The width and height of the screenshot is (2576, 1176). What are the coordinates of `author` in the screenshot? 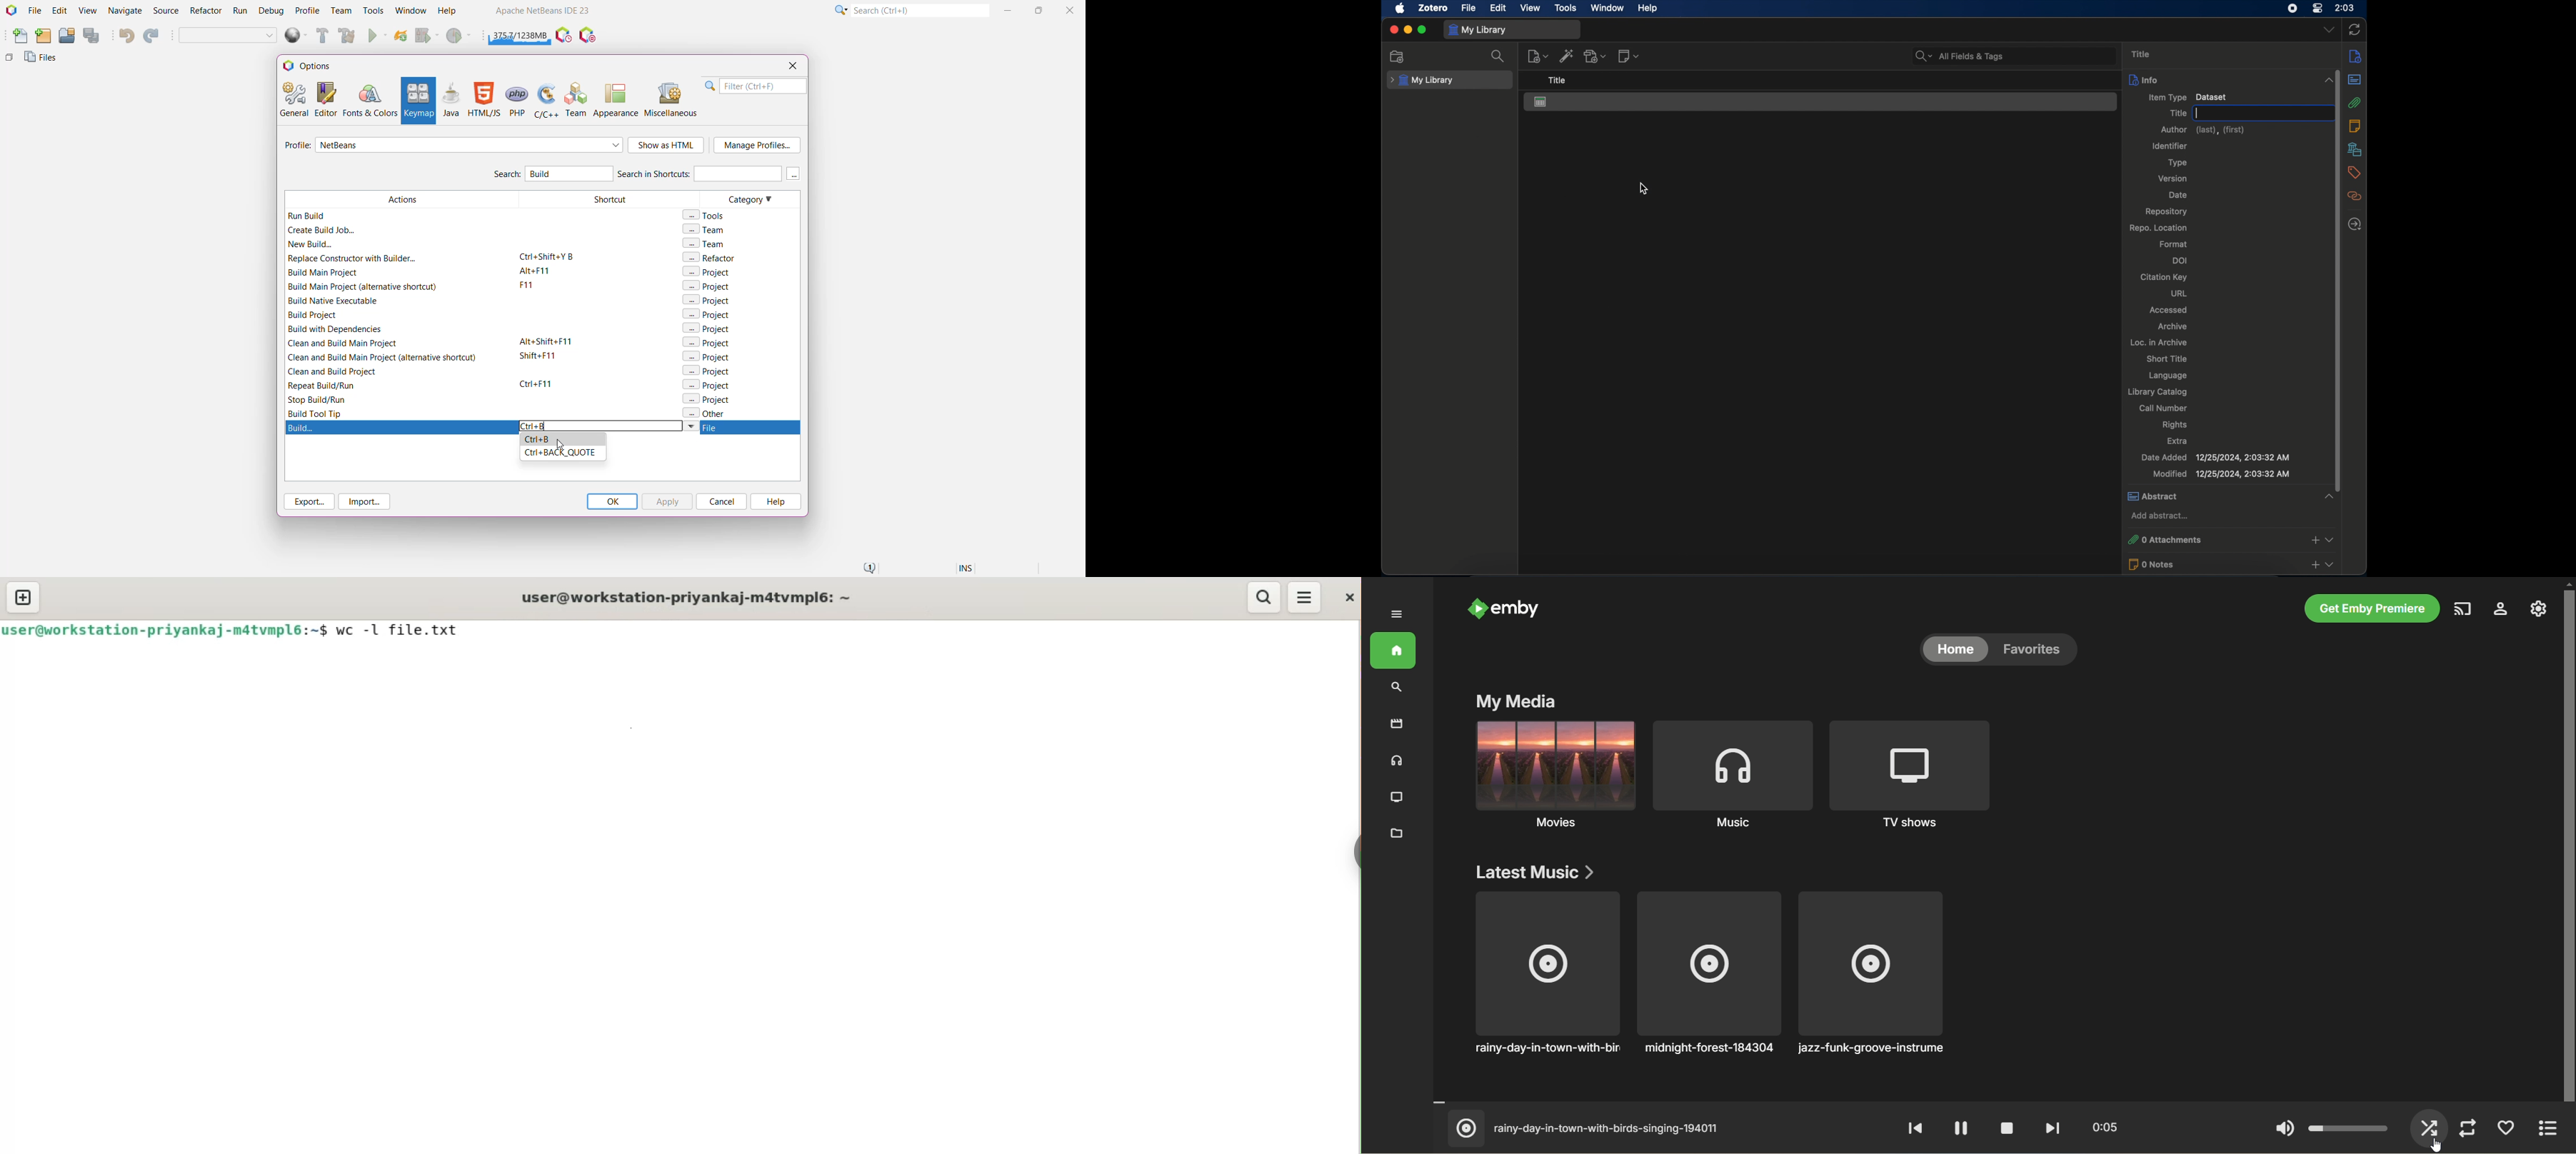 It's located at (2202, 130).